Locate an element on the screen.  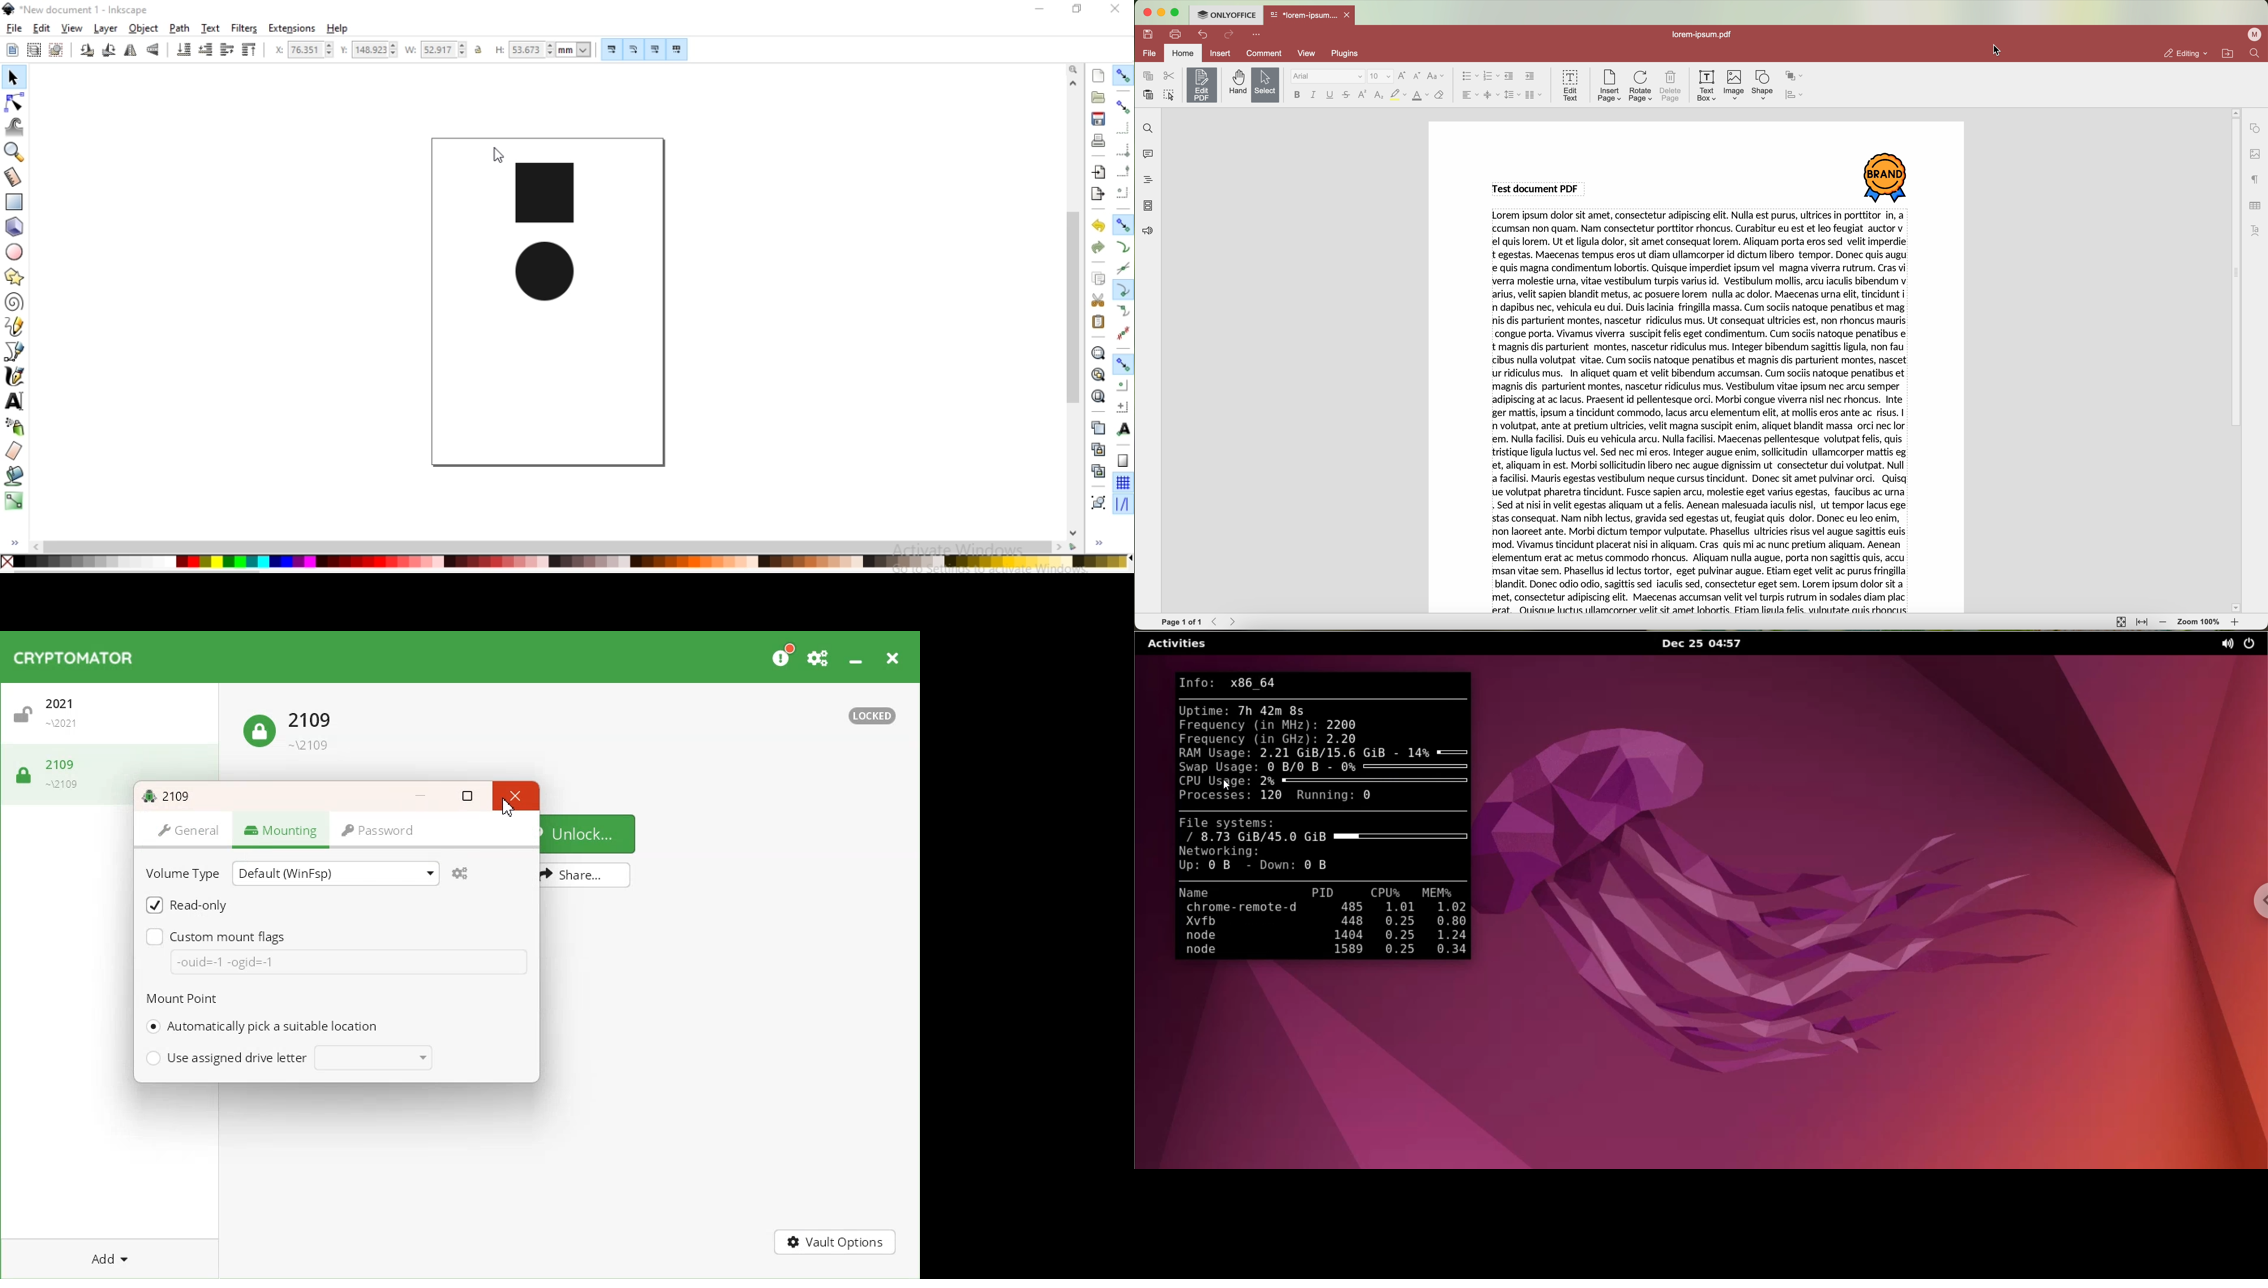
fill bounded areas is located at coordinates (15, 477).